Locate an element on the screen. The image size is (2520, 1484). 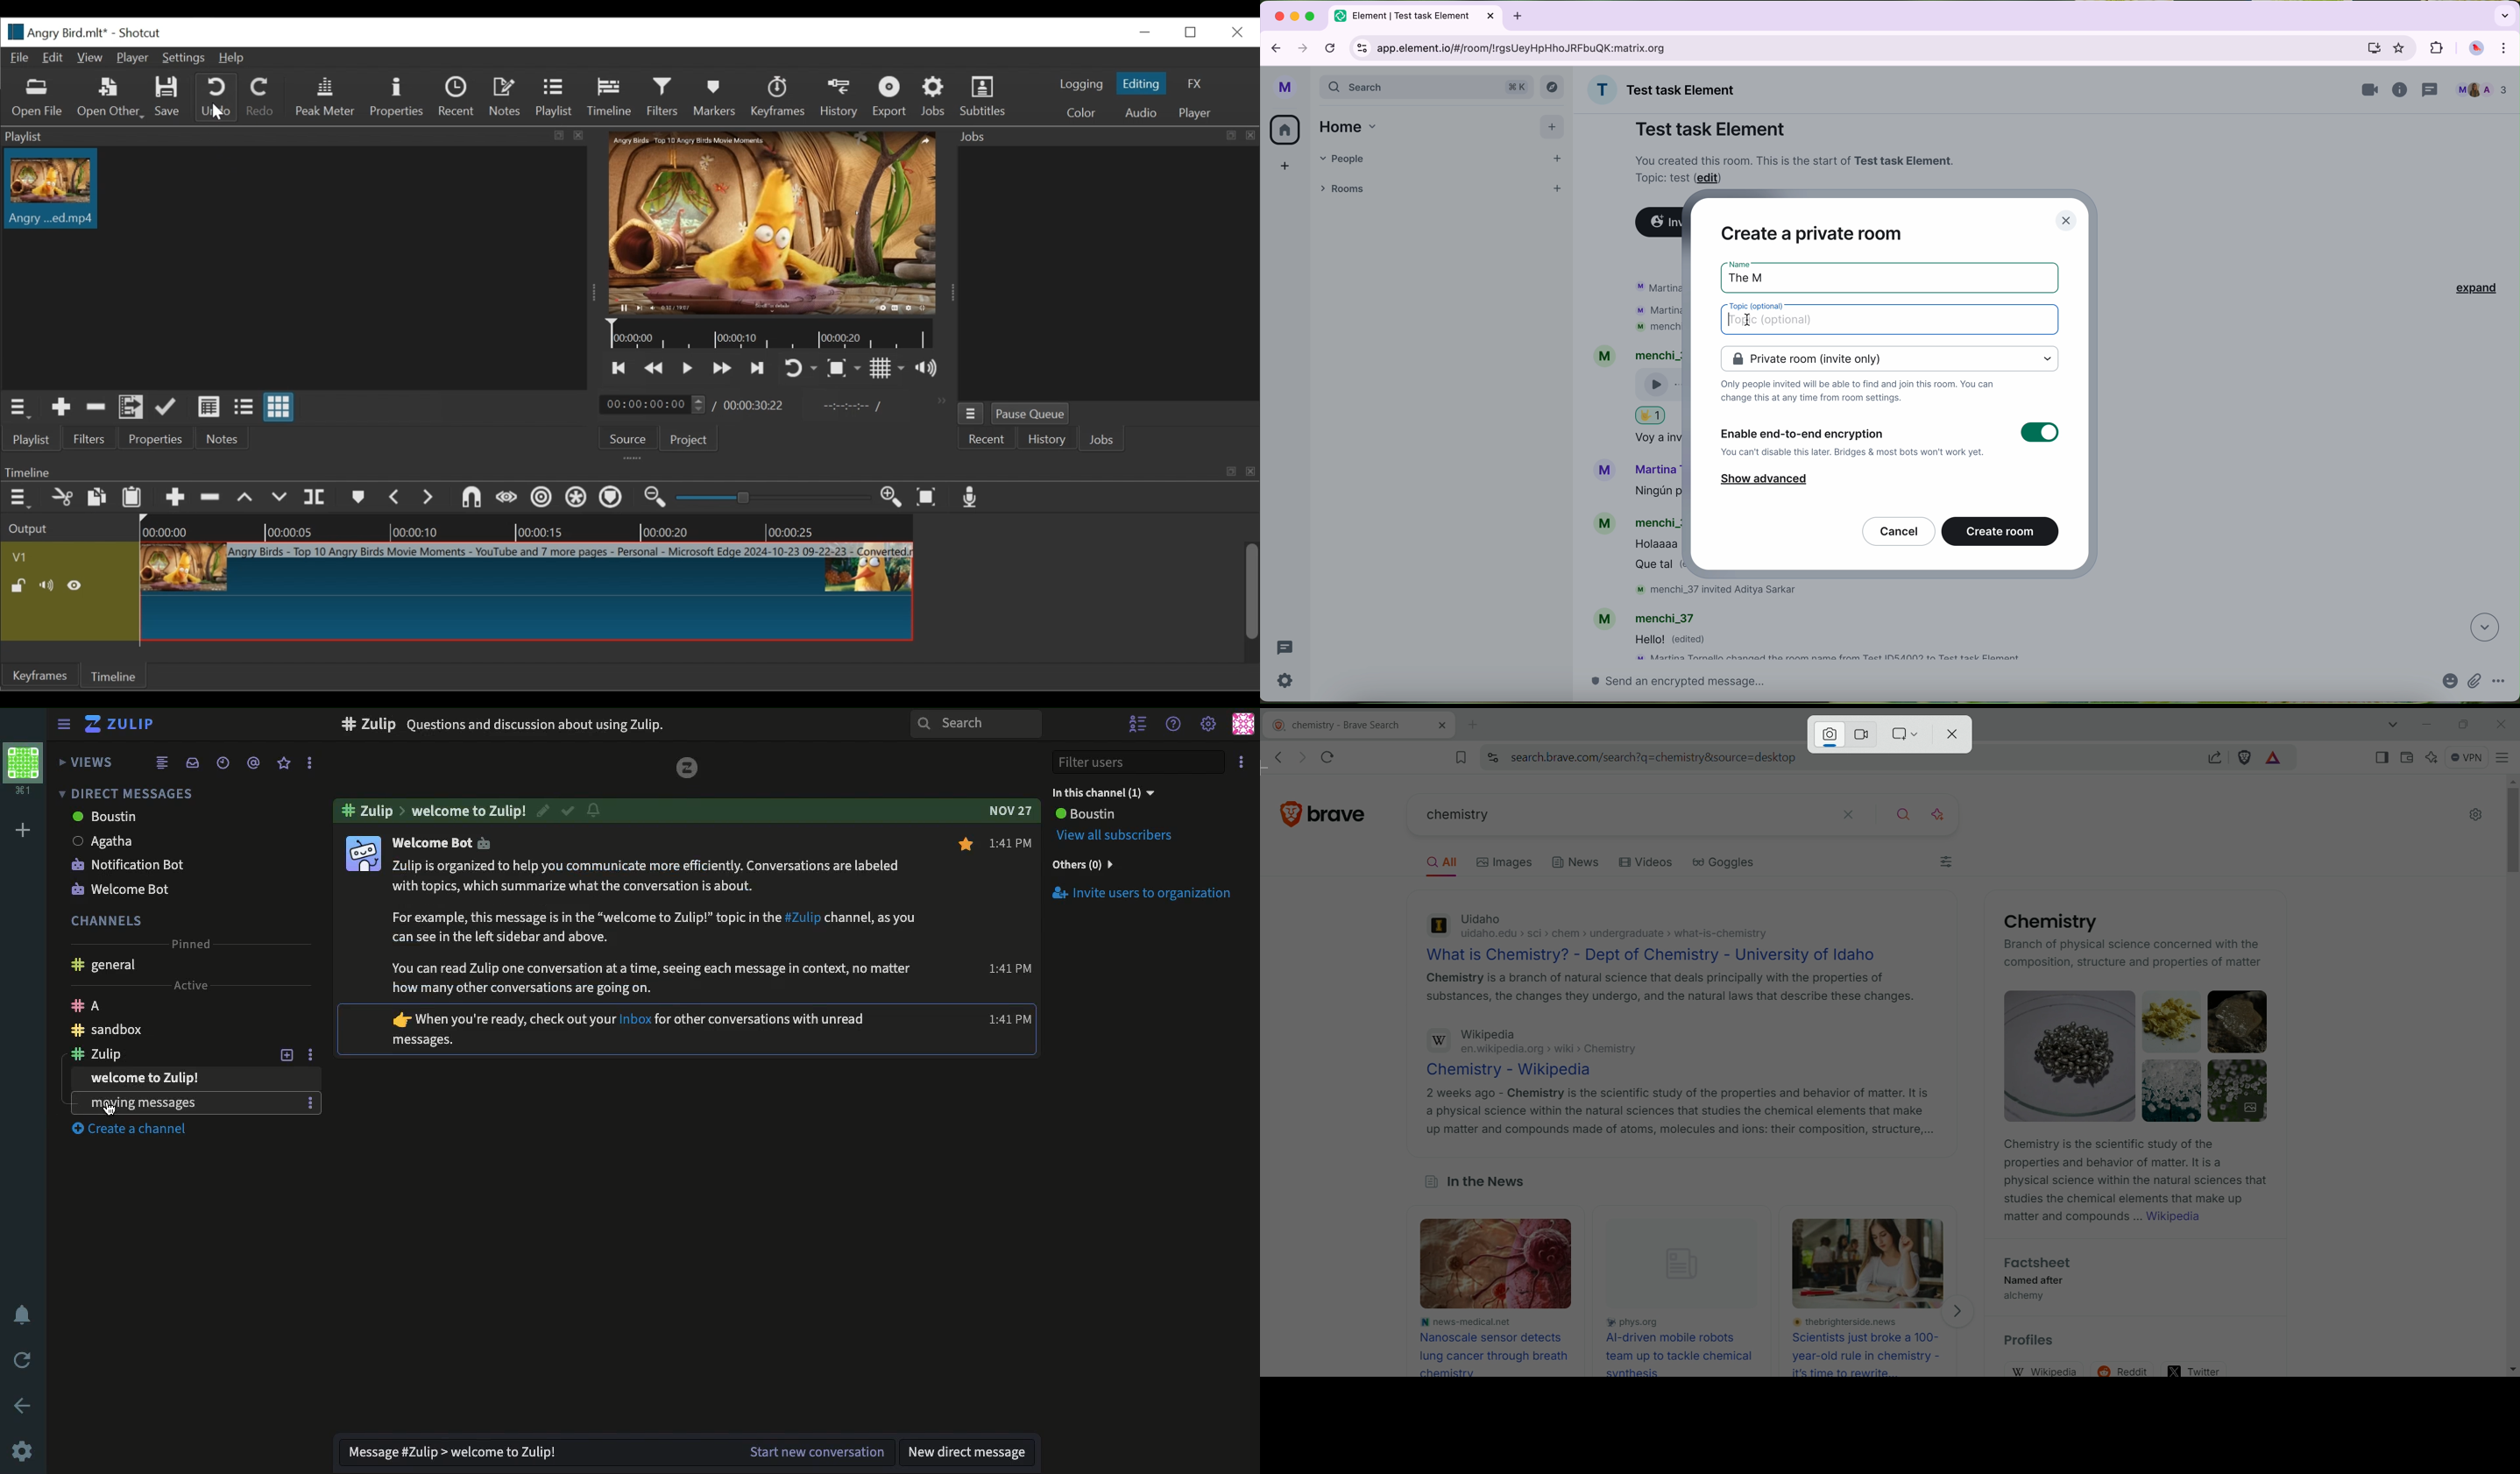
Markers is located at coordinates (356, 498).